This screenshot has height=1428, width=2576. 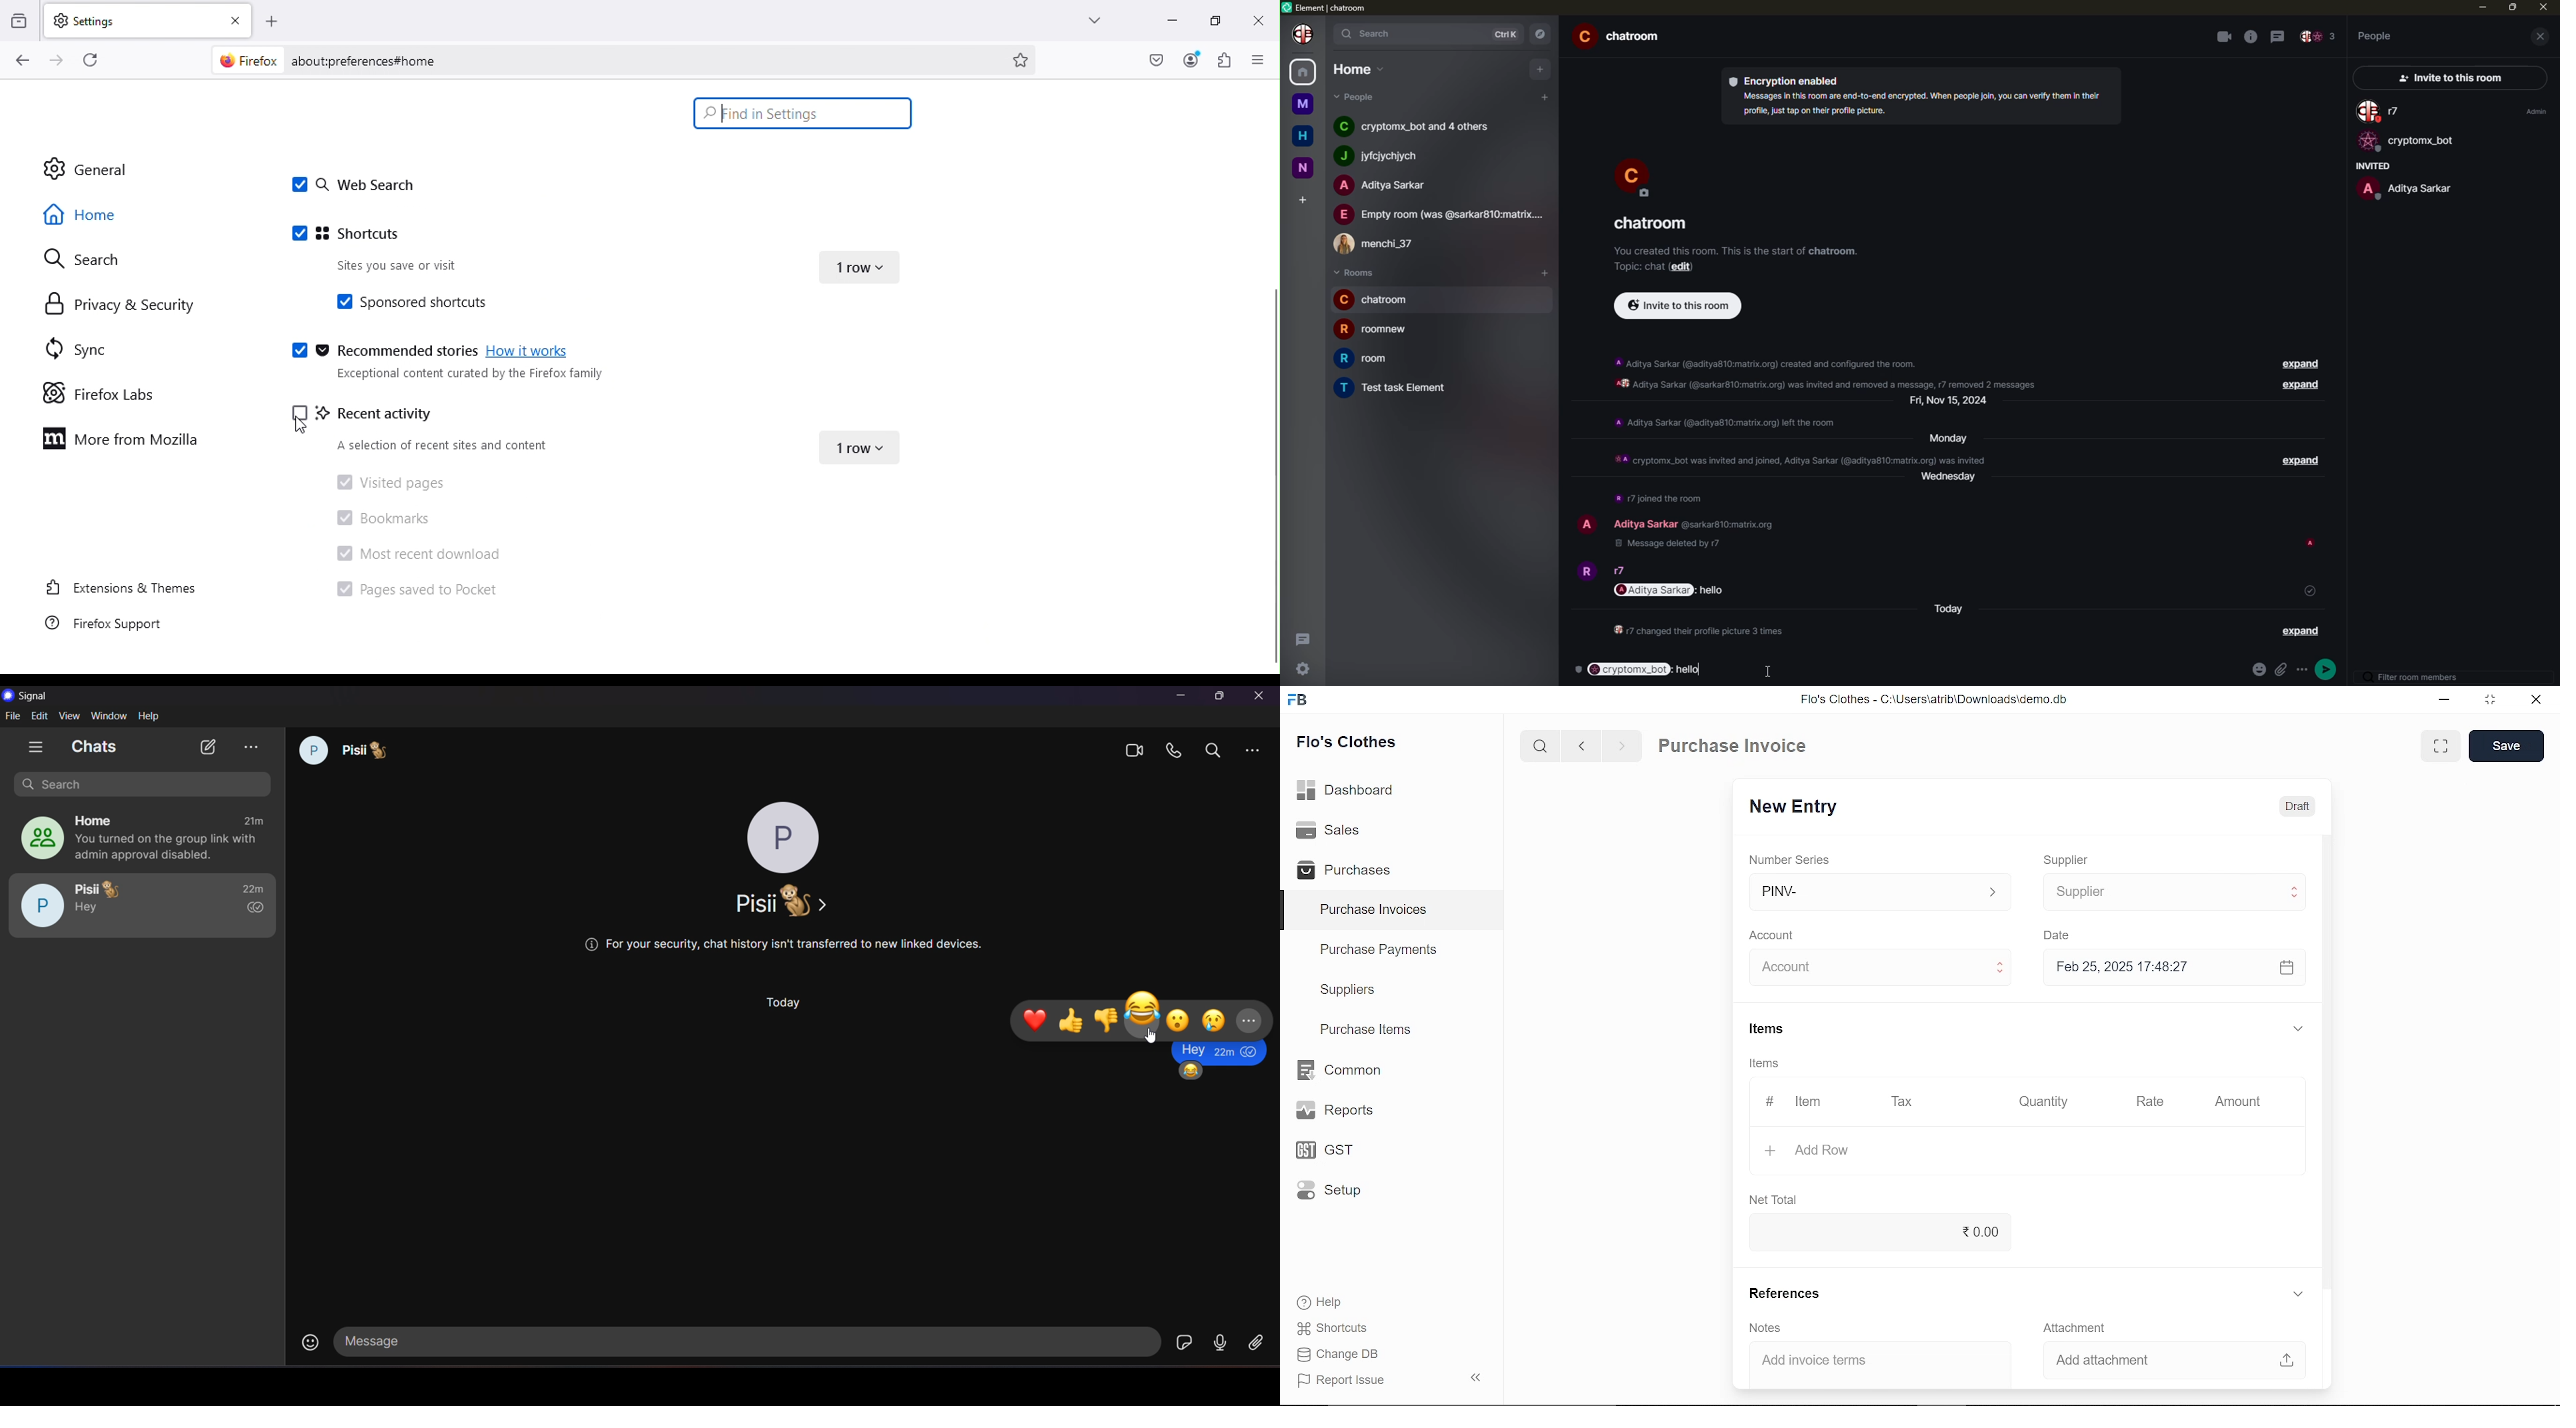 What do you see at coordinates (1870, 1361) in the screenshot?
I see `Add invoice terms` at bounding box center [1870, 1361].